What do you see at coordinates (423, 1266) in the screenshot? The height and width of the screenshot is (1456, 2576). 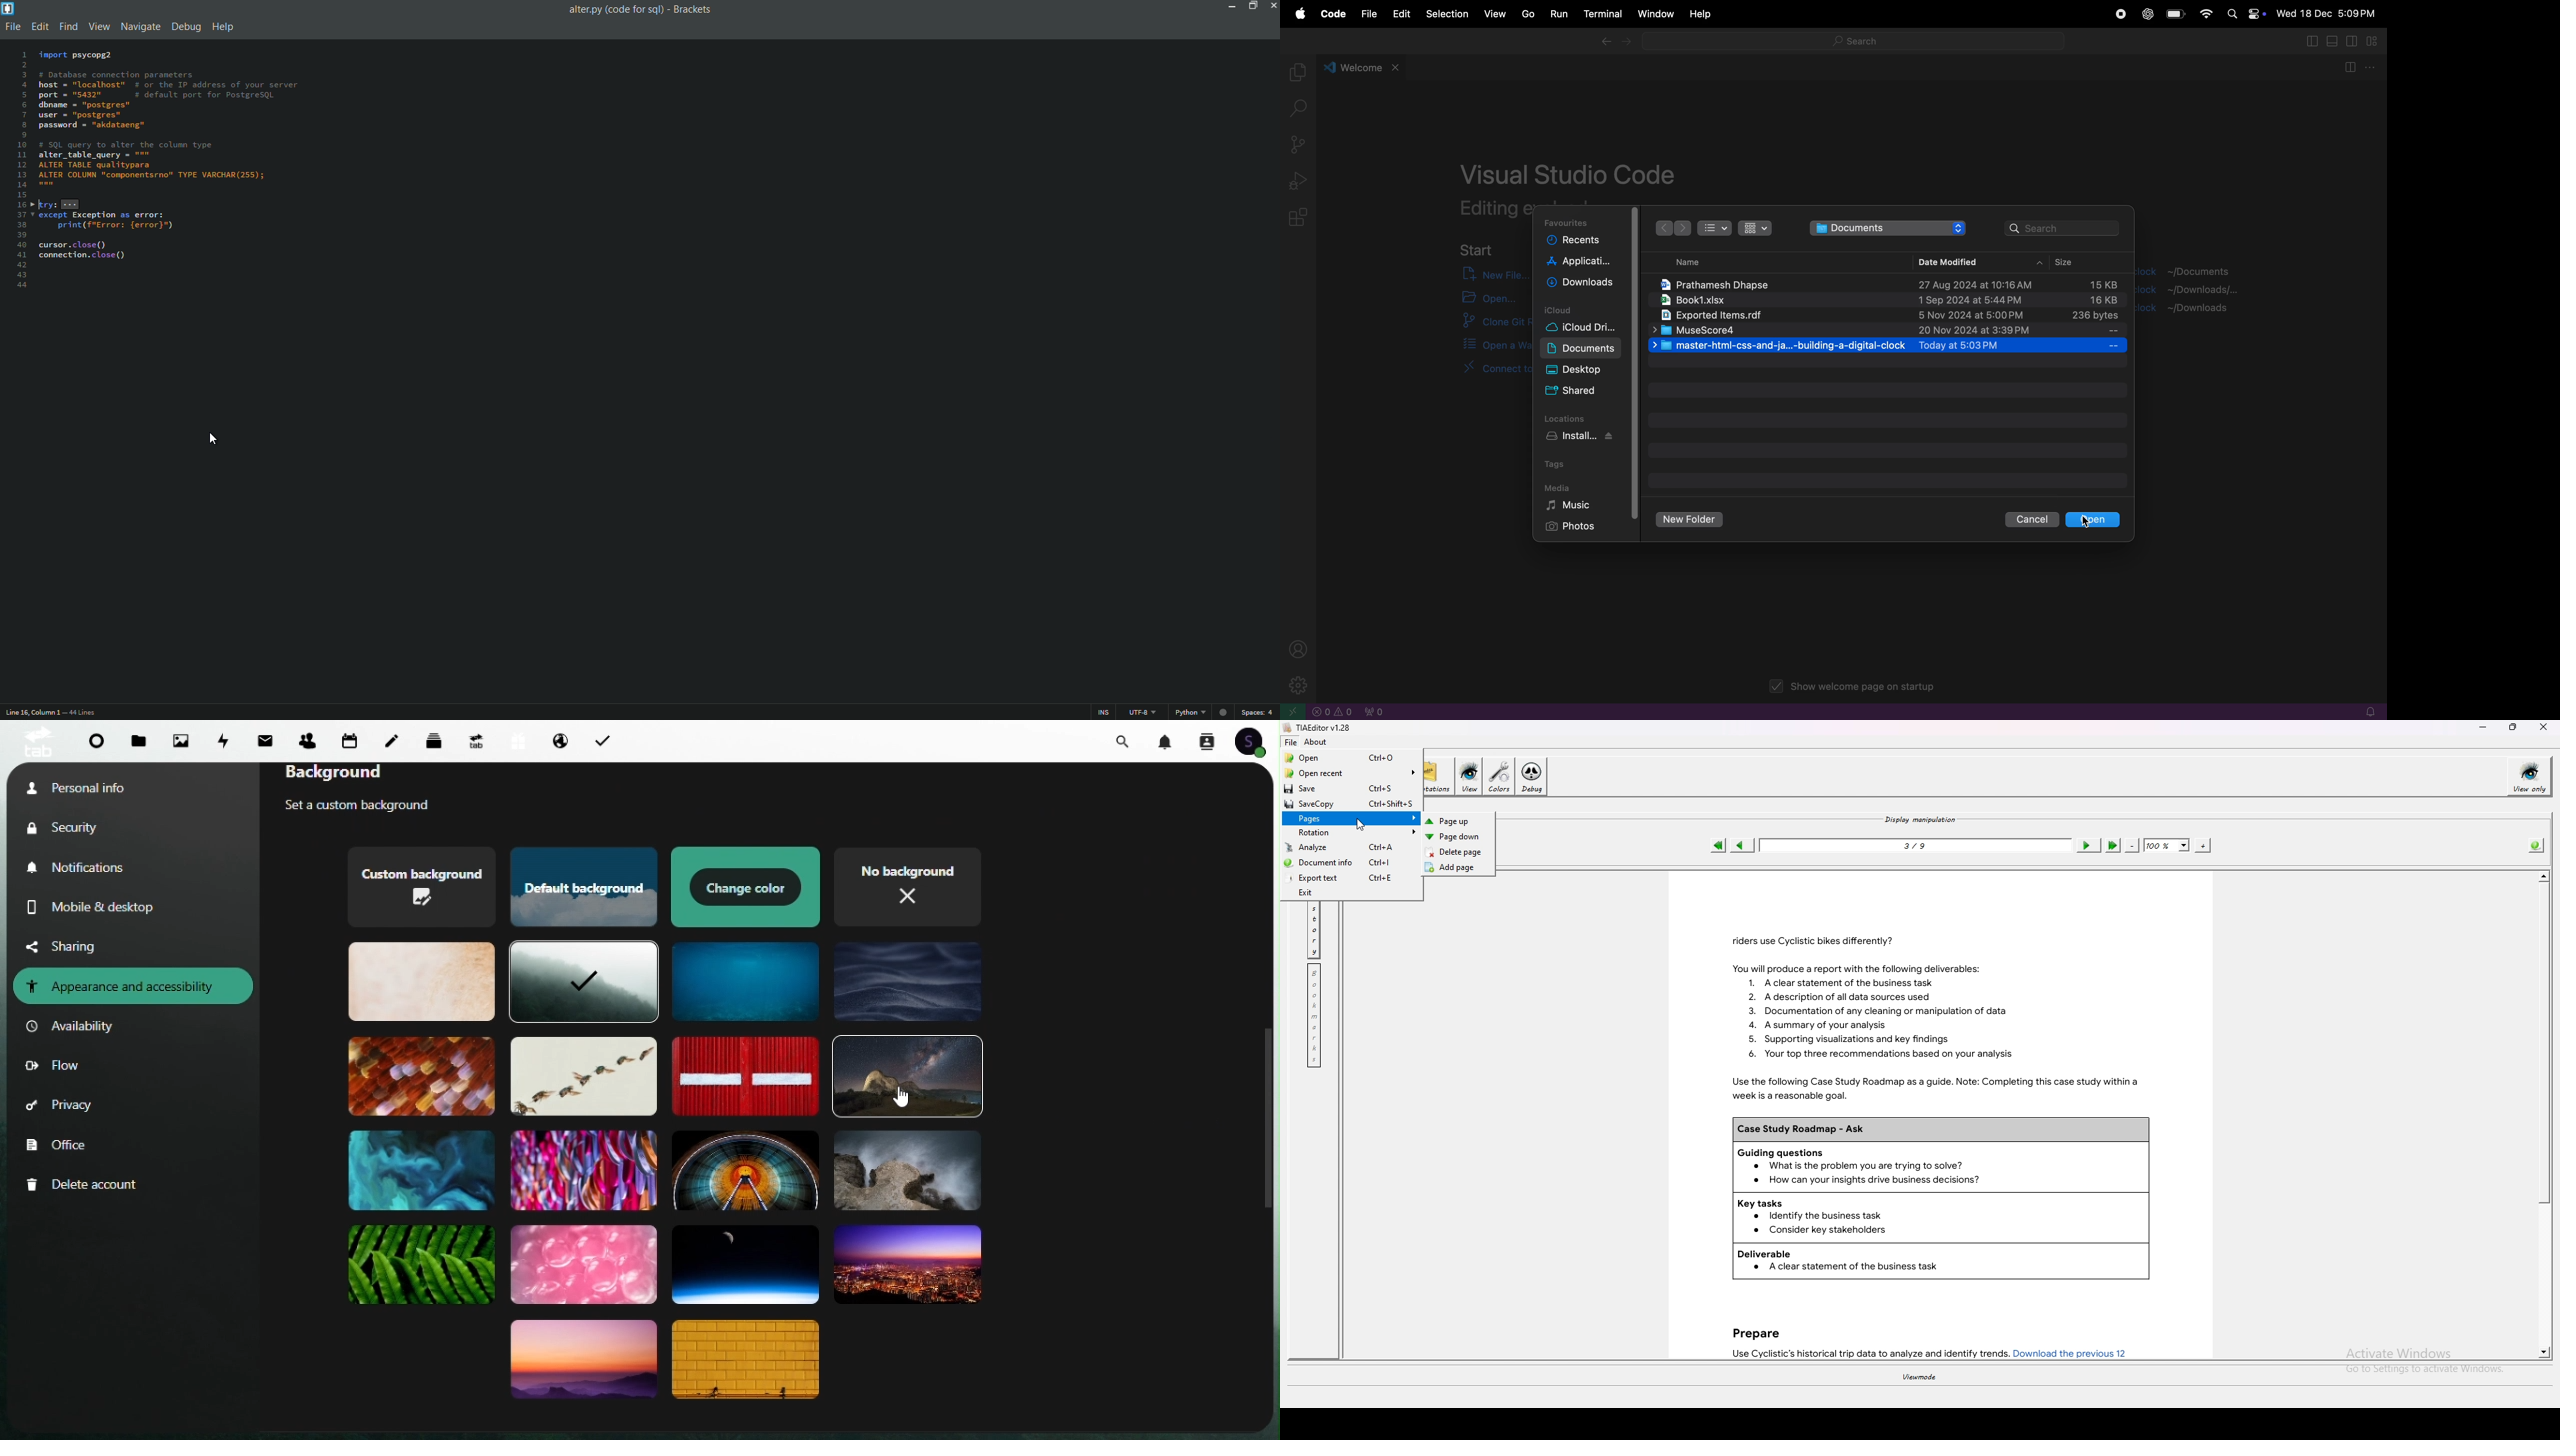 I see `Themes` at bounding box center [423, 1266].